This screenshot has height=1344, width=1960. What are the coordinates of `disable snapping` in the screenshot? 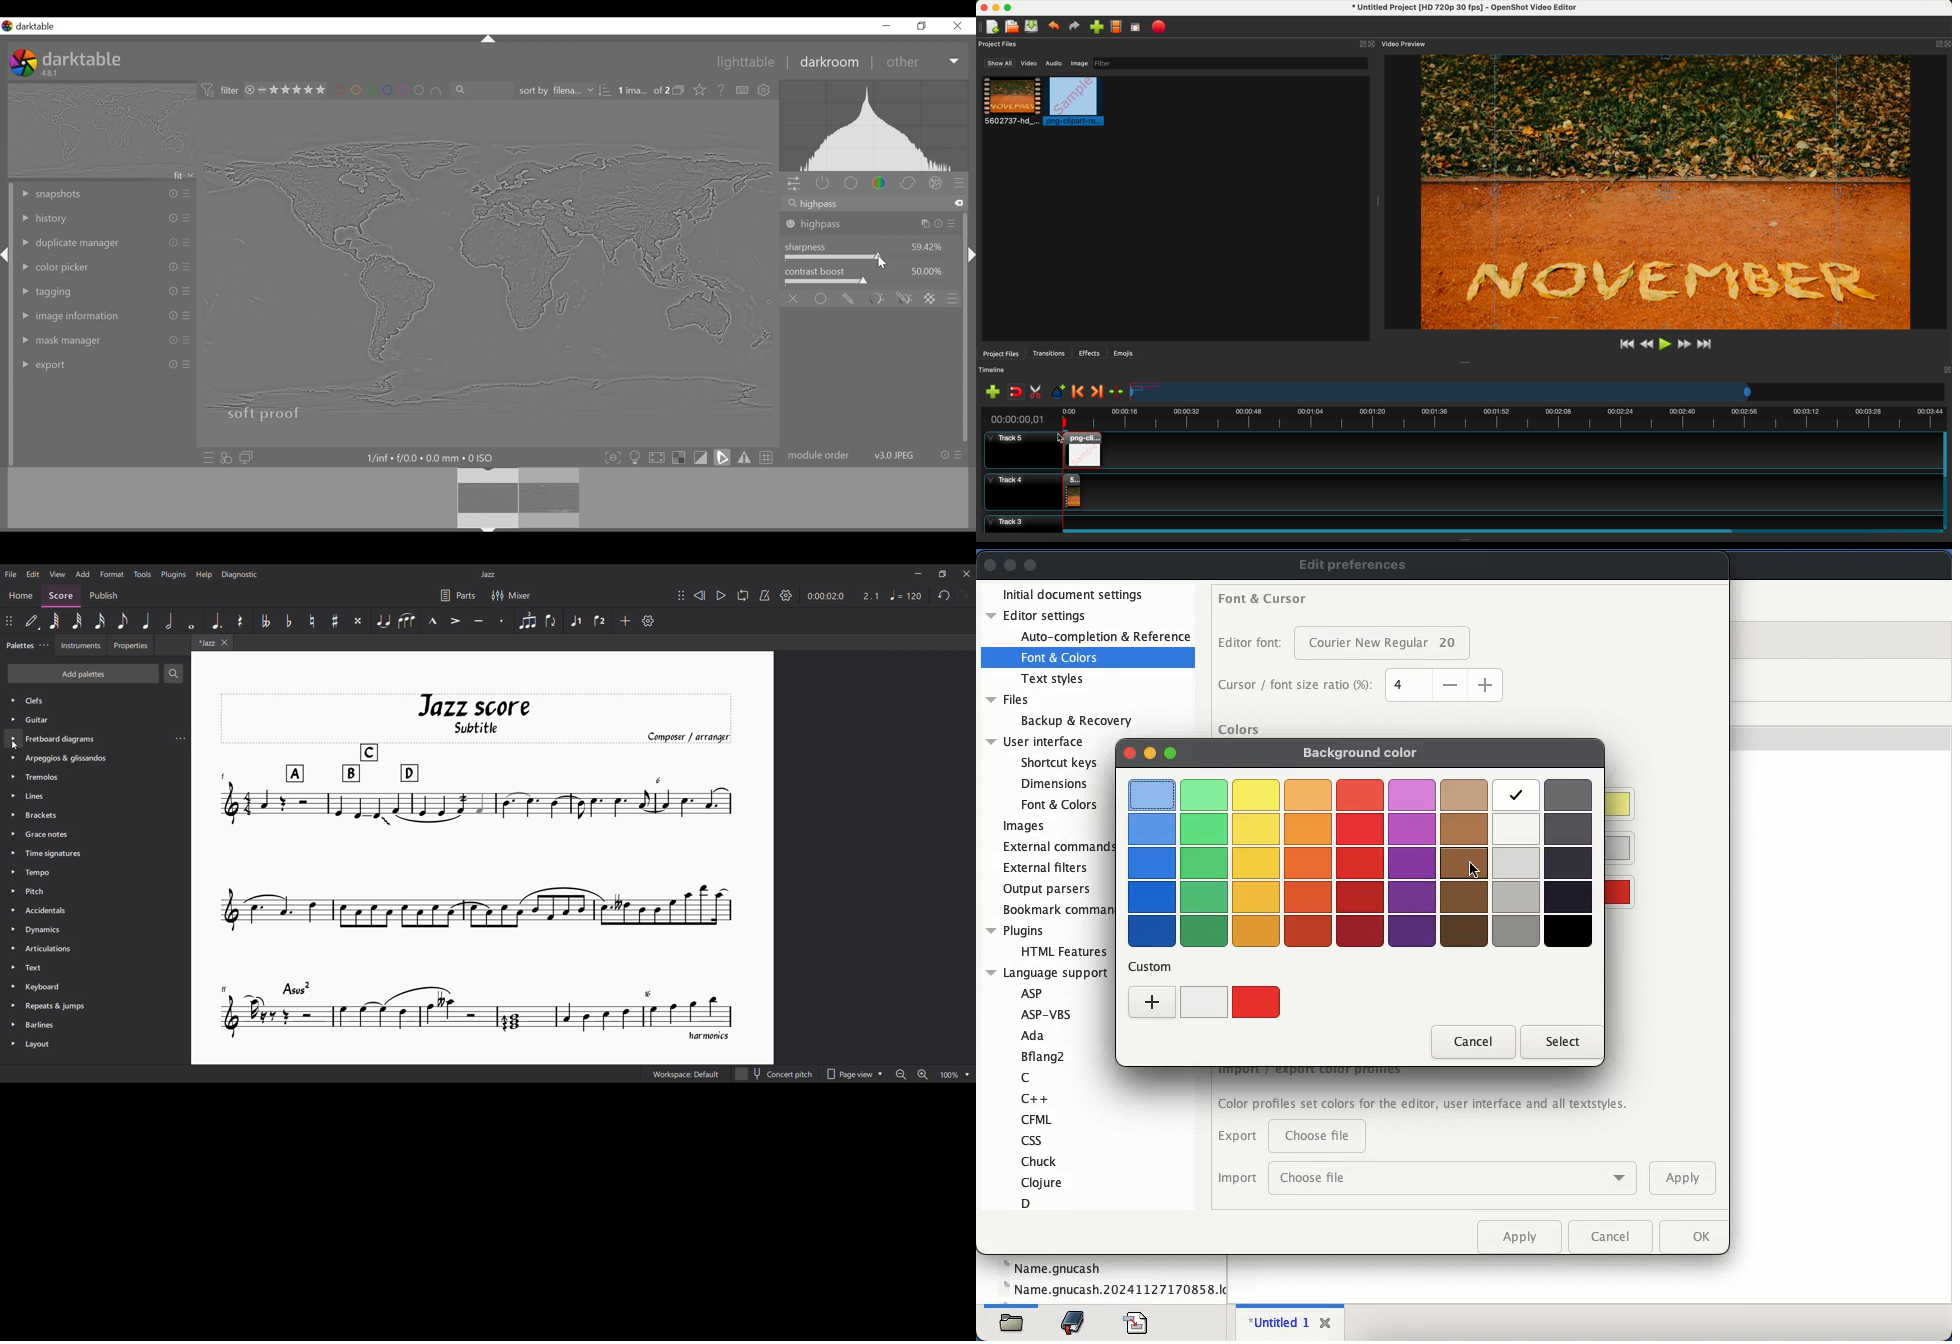 It's located at (1016, 393).